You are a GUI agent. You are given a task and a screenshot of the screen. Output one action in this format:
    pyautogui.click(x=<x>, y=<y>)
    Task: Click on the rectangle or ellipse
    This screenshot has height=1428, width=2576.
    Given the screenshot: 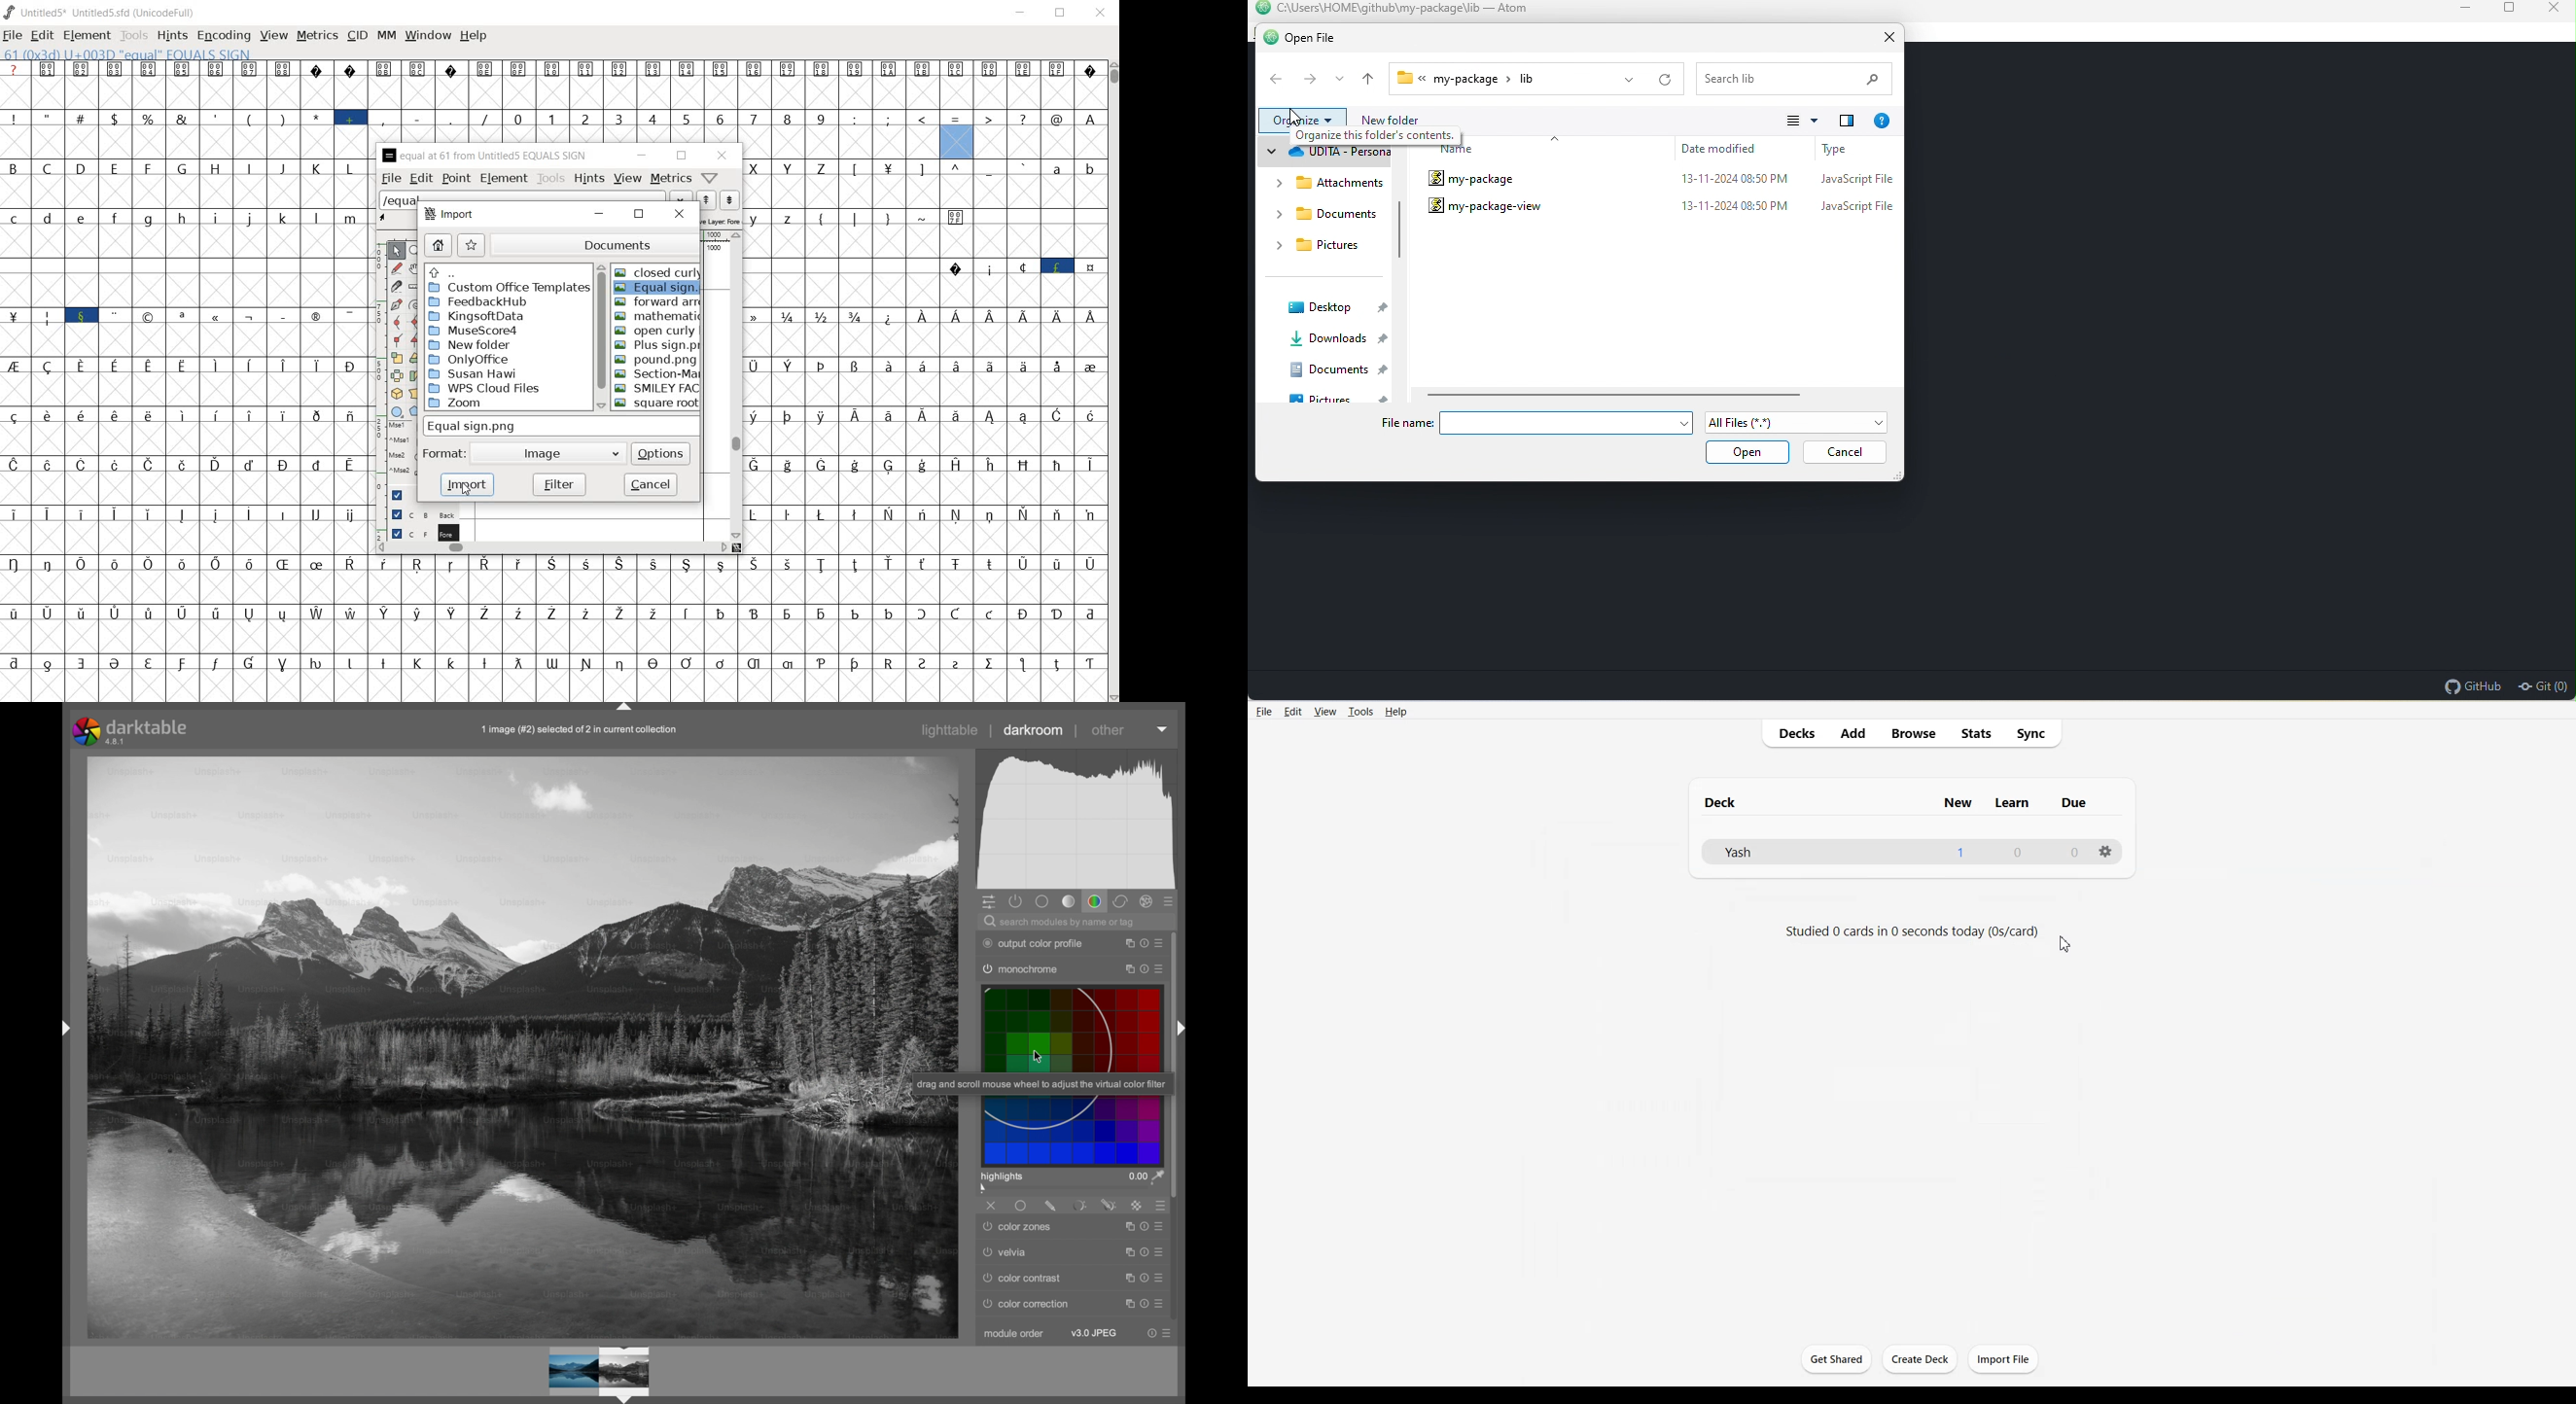 What is the action you would take?
    pyautogui.click(x=398, y=411)
    